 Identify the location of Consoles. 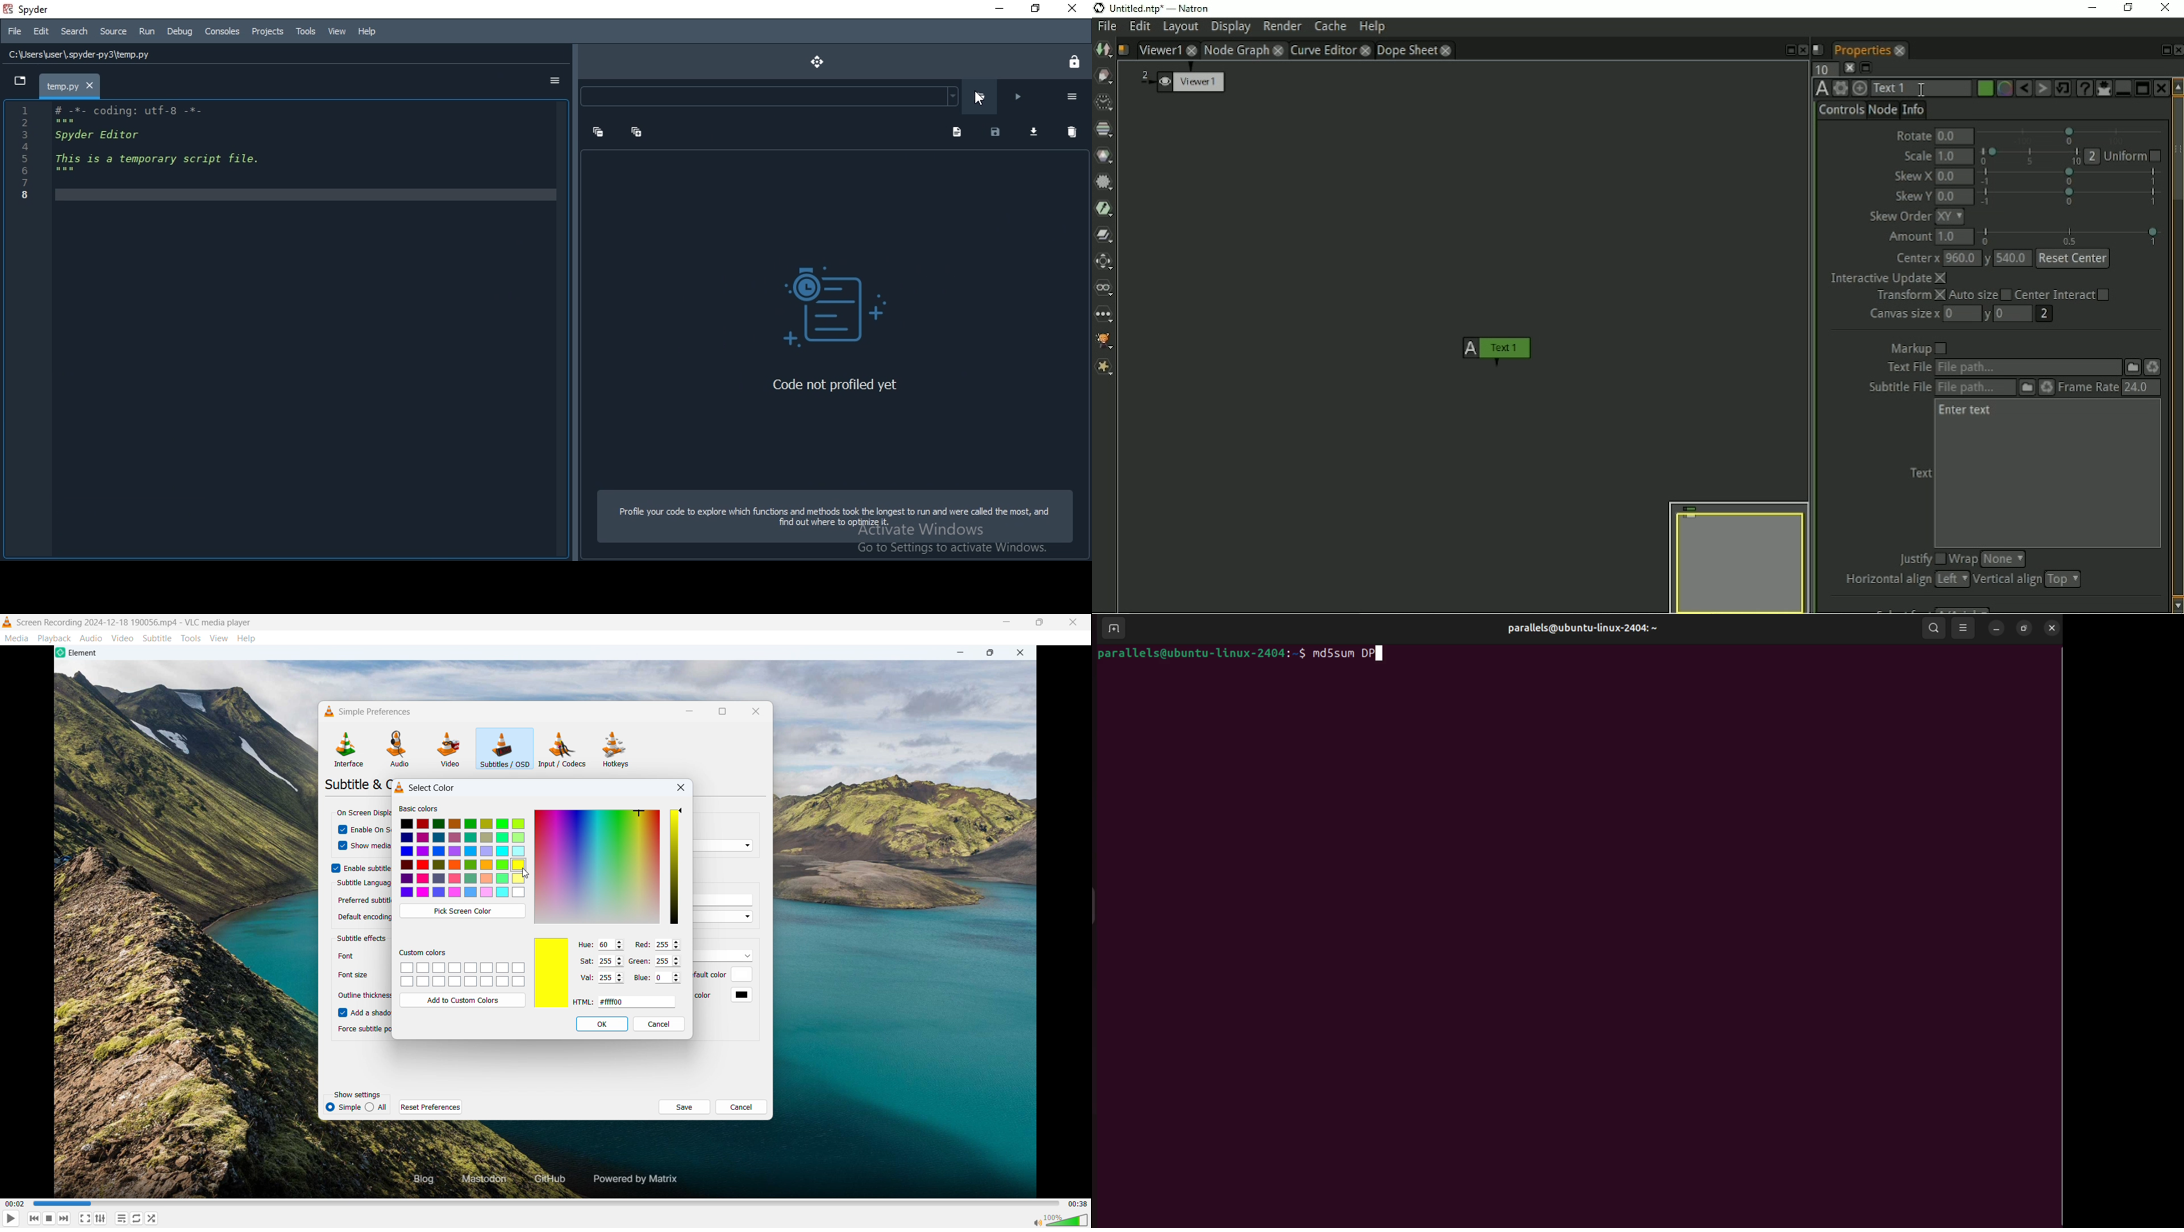
(221, 32).